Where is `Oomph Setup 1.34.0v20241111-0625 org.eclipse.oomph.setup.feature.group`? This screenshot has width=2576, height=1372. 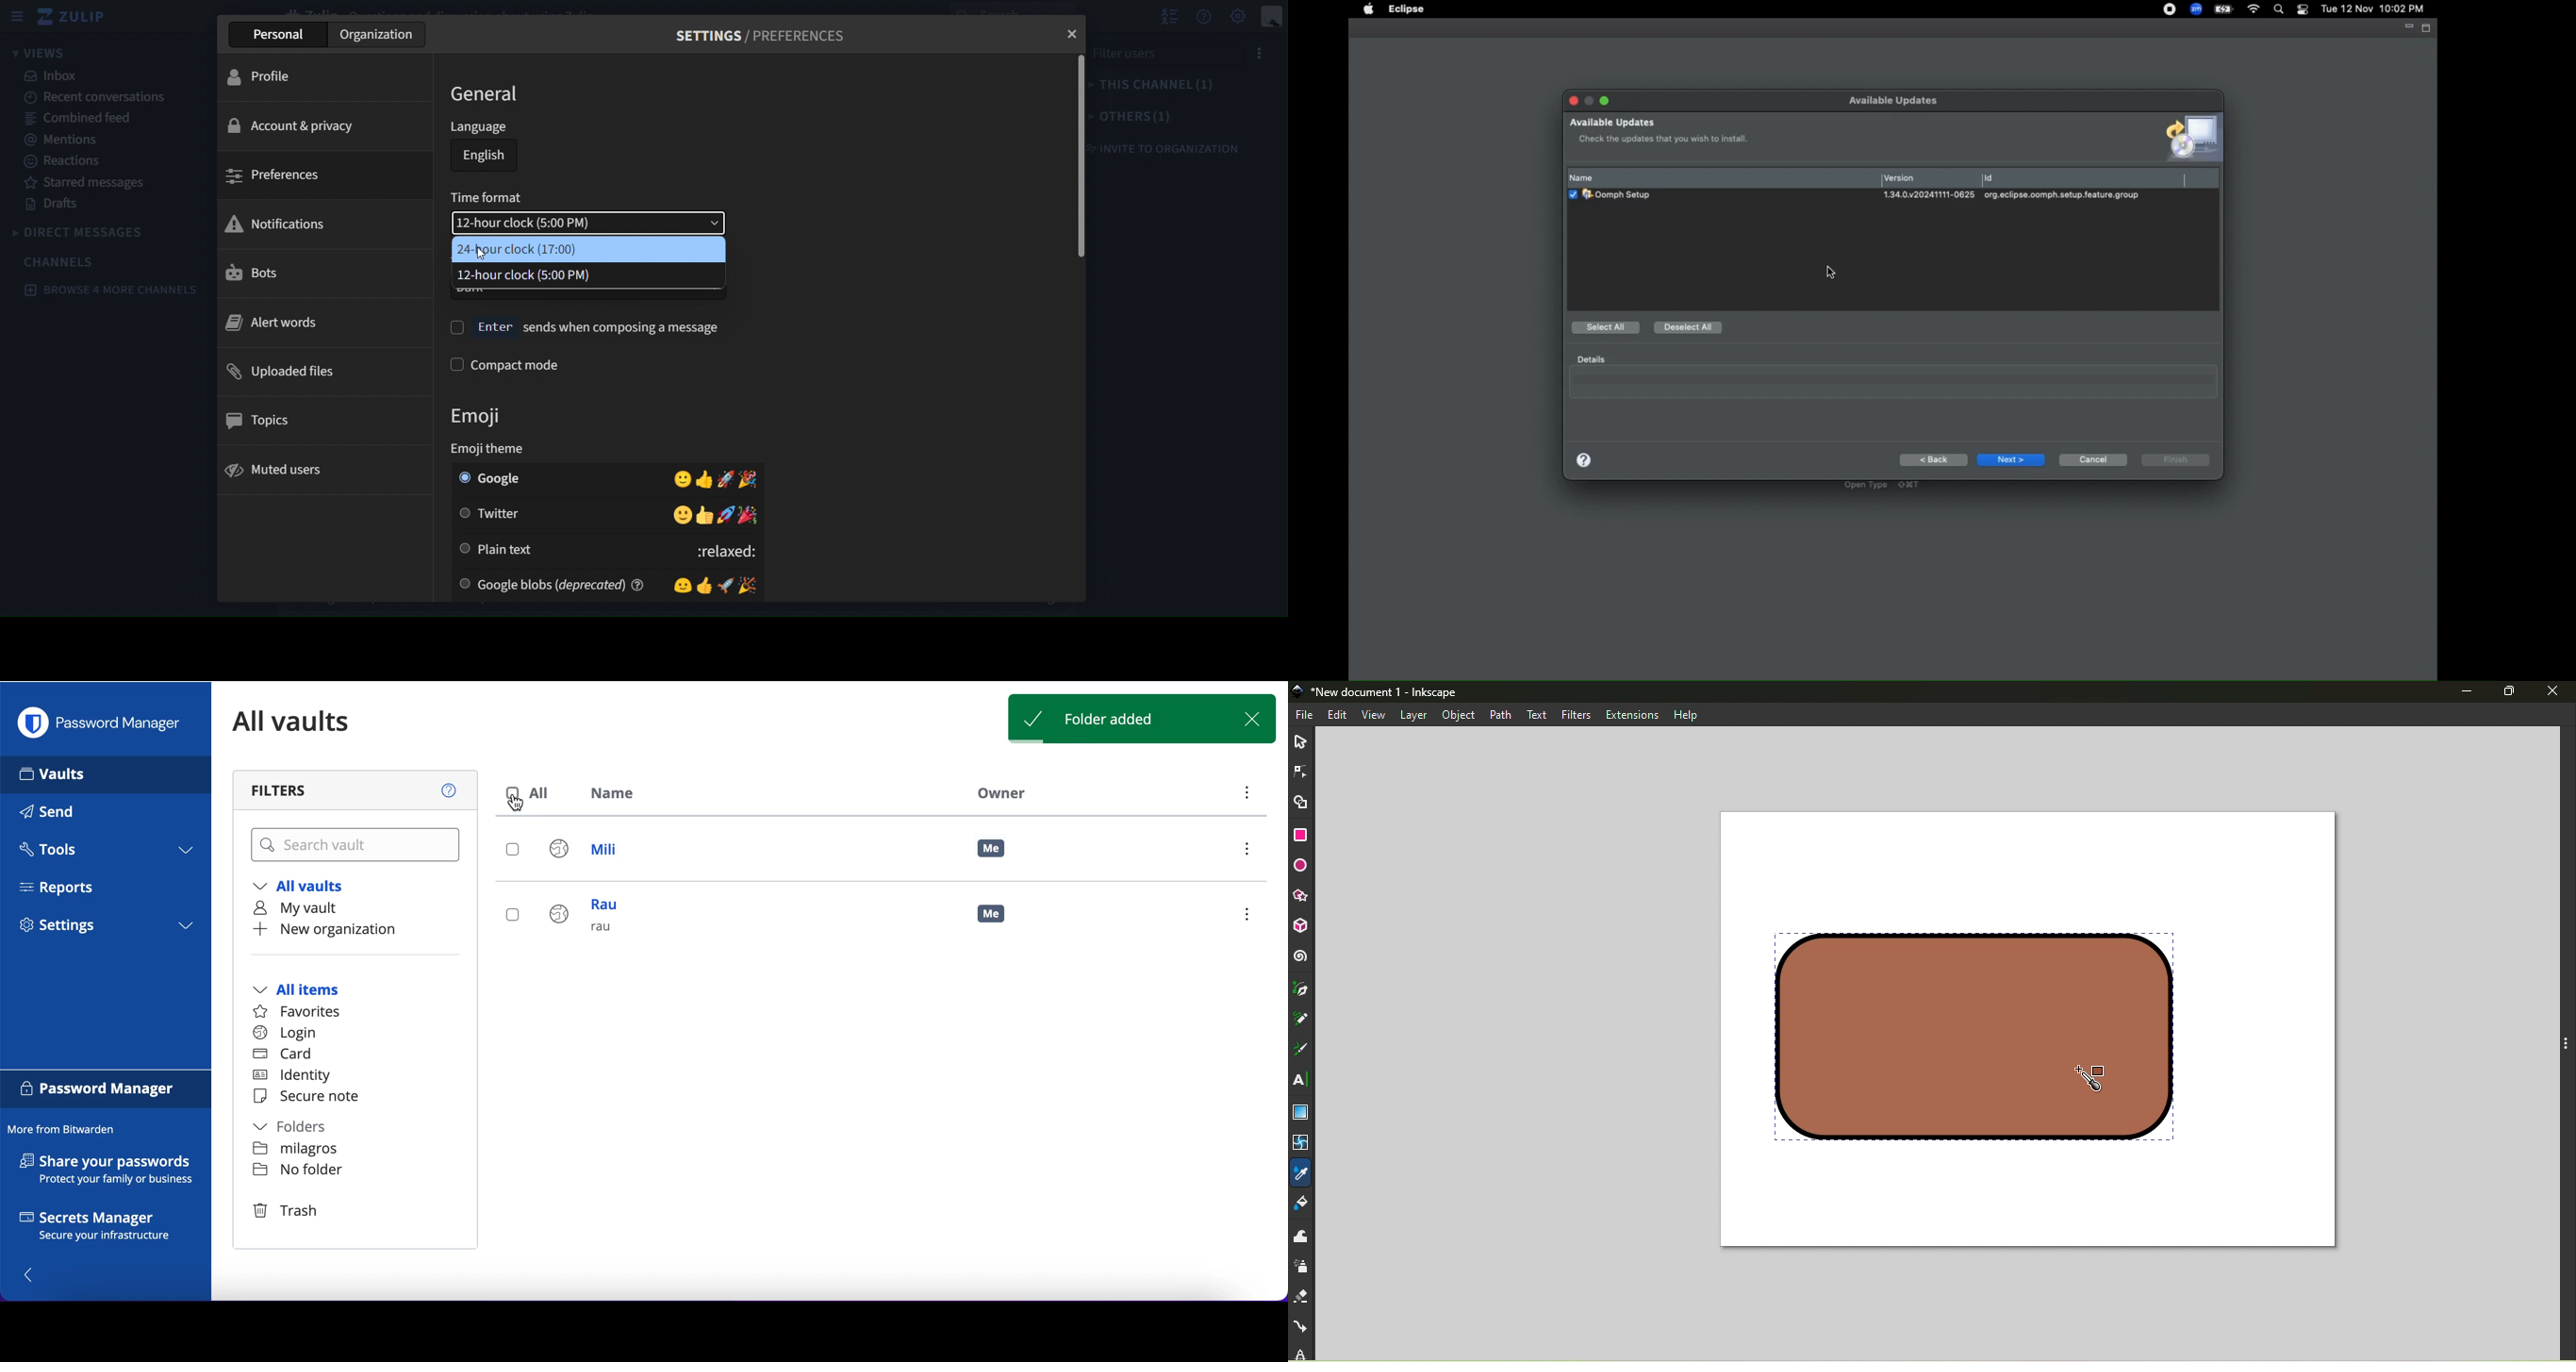
Oomph Setup 1.34.0v20241111-0625 org.eclipse.oomph.setup.feature.group is located at coordinates (1879, 197).